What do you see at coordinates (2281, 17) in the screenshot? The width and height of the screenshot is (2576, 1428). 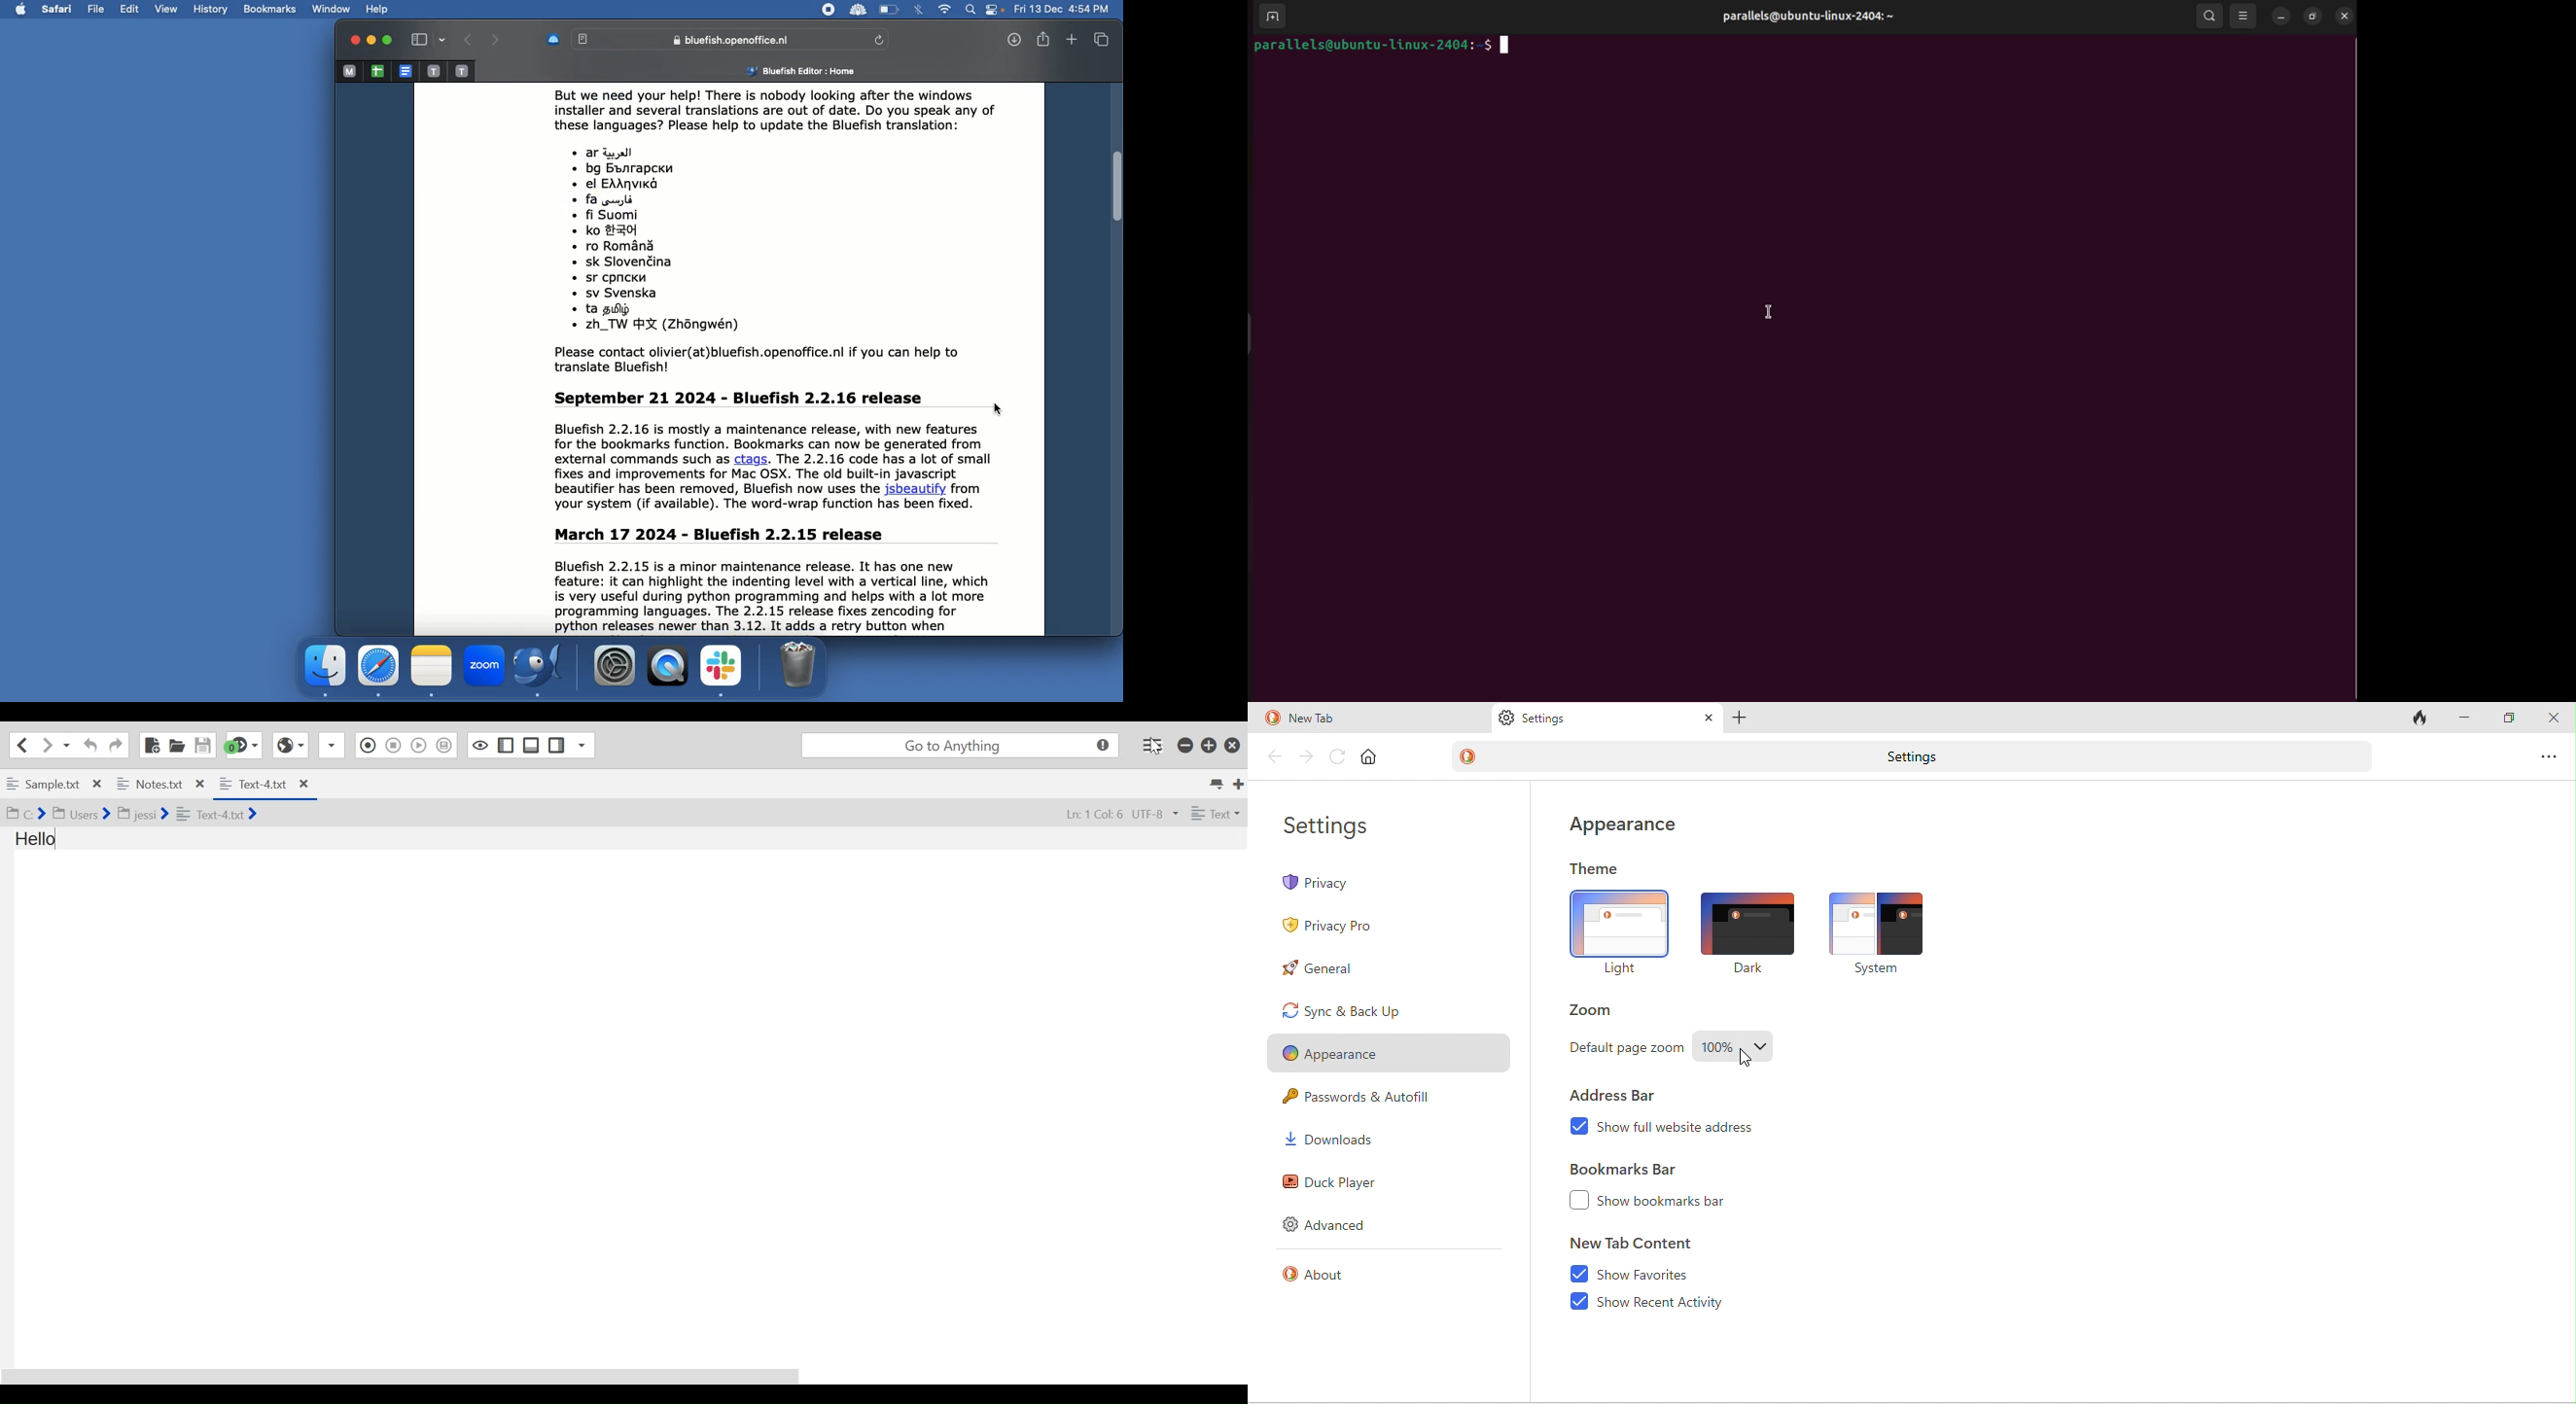 I see `minimize` at bounding box center [2281, 17].